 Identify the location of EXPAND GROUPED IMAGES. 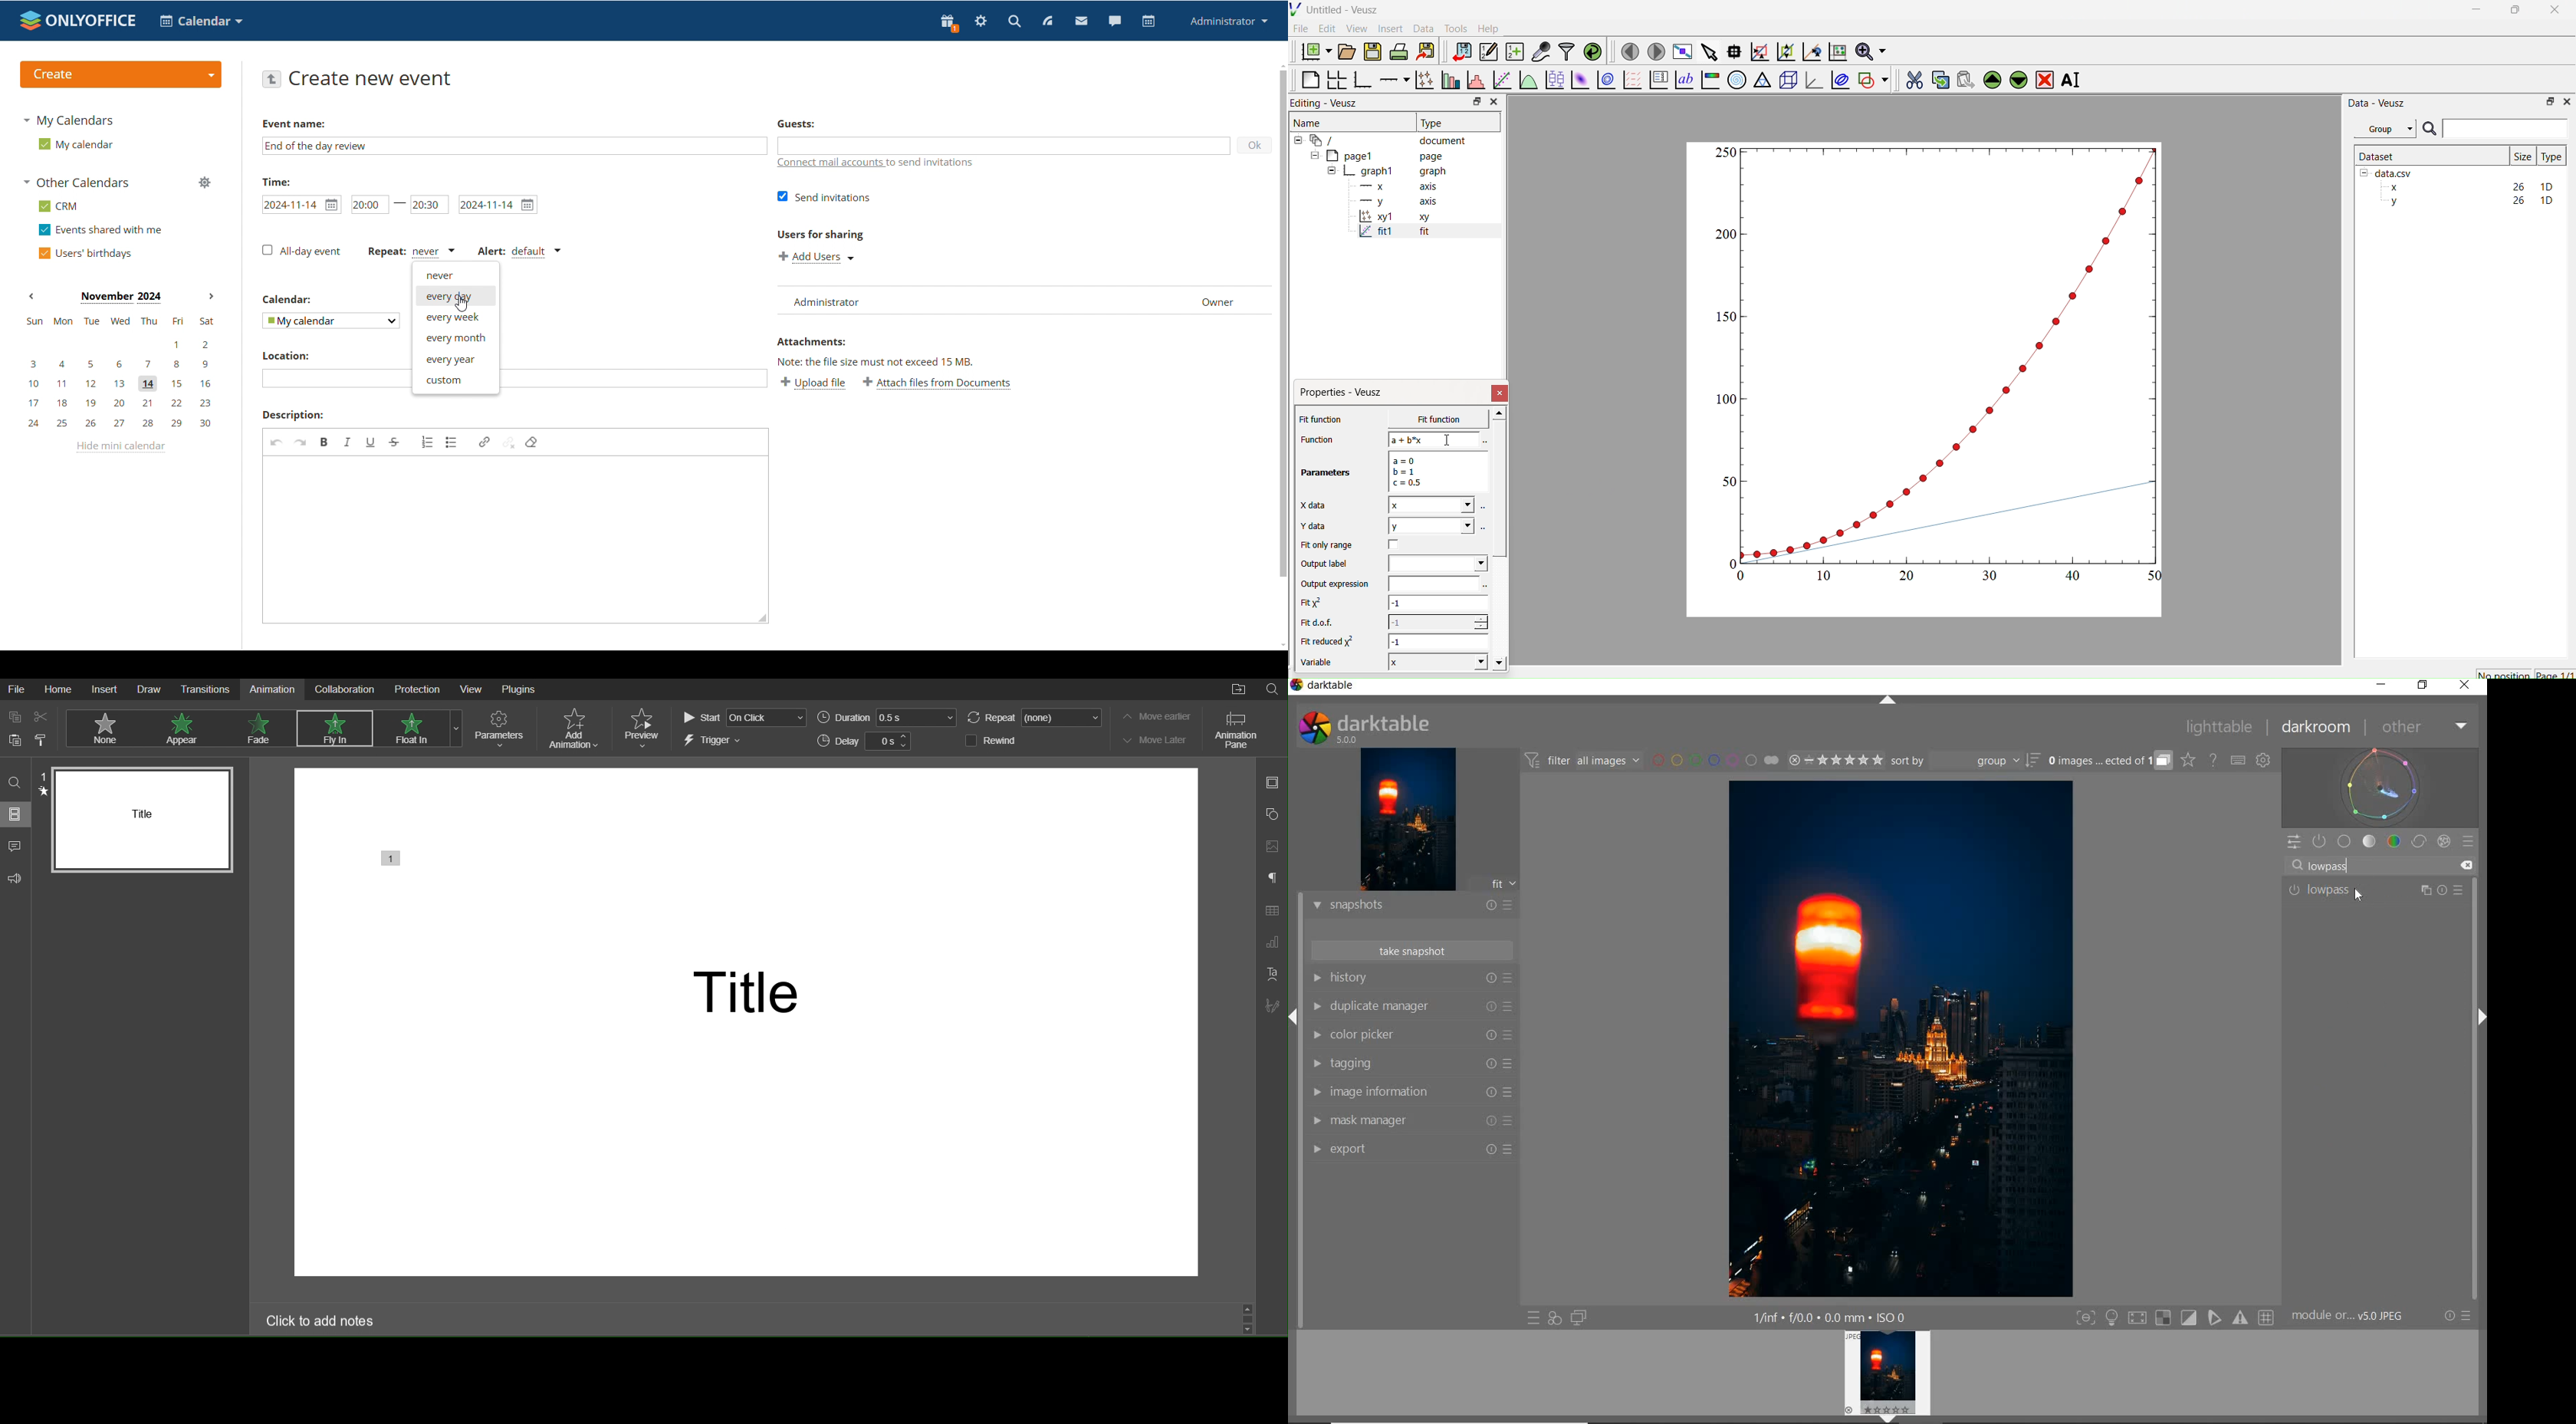
(2108, 761).